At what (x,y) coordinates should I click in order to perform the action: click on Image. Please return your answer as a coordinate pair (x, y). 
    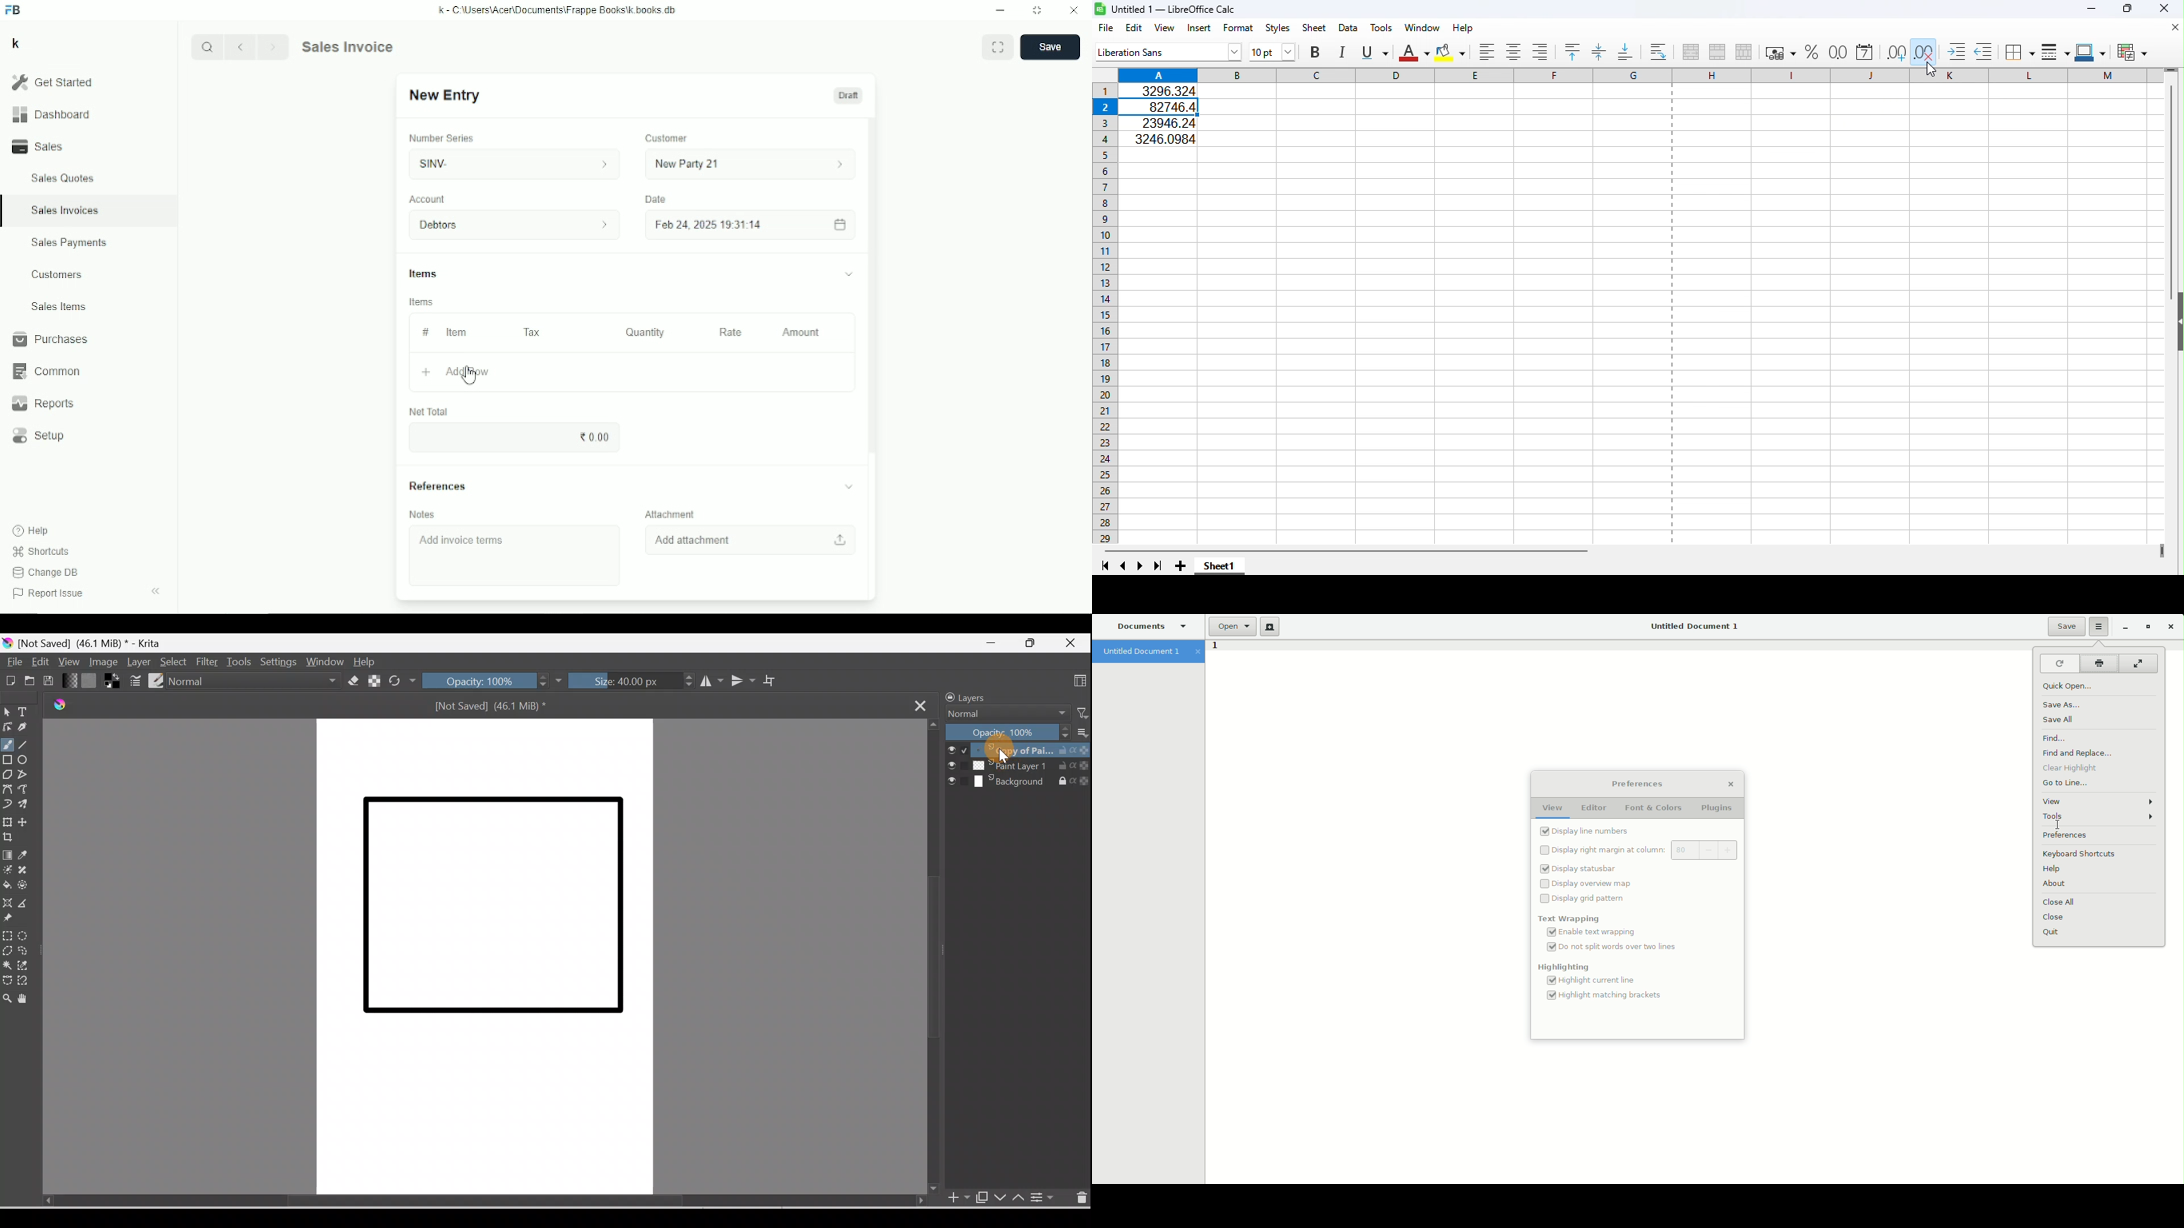
    Looking at the image, I should click on (101, 662).